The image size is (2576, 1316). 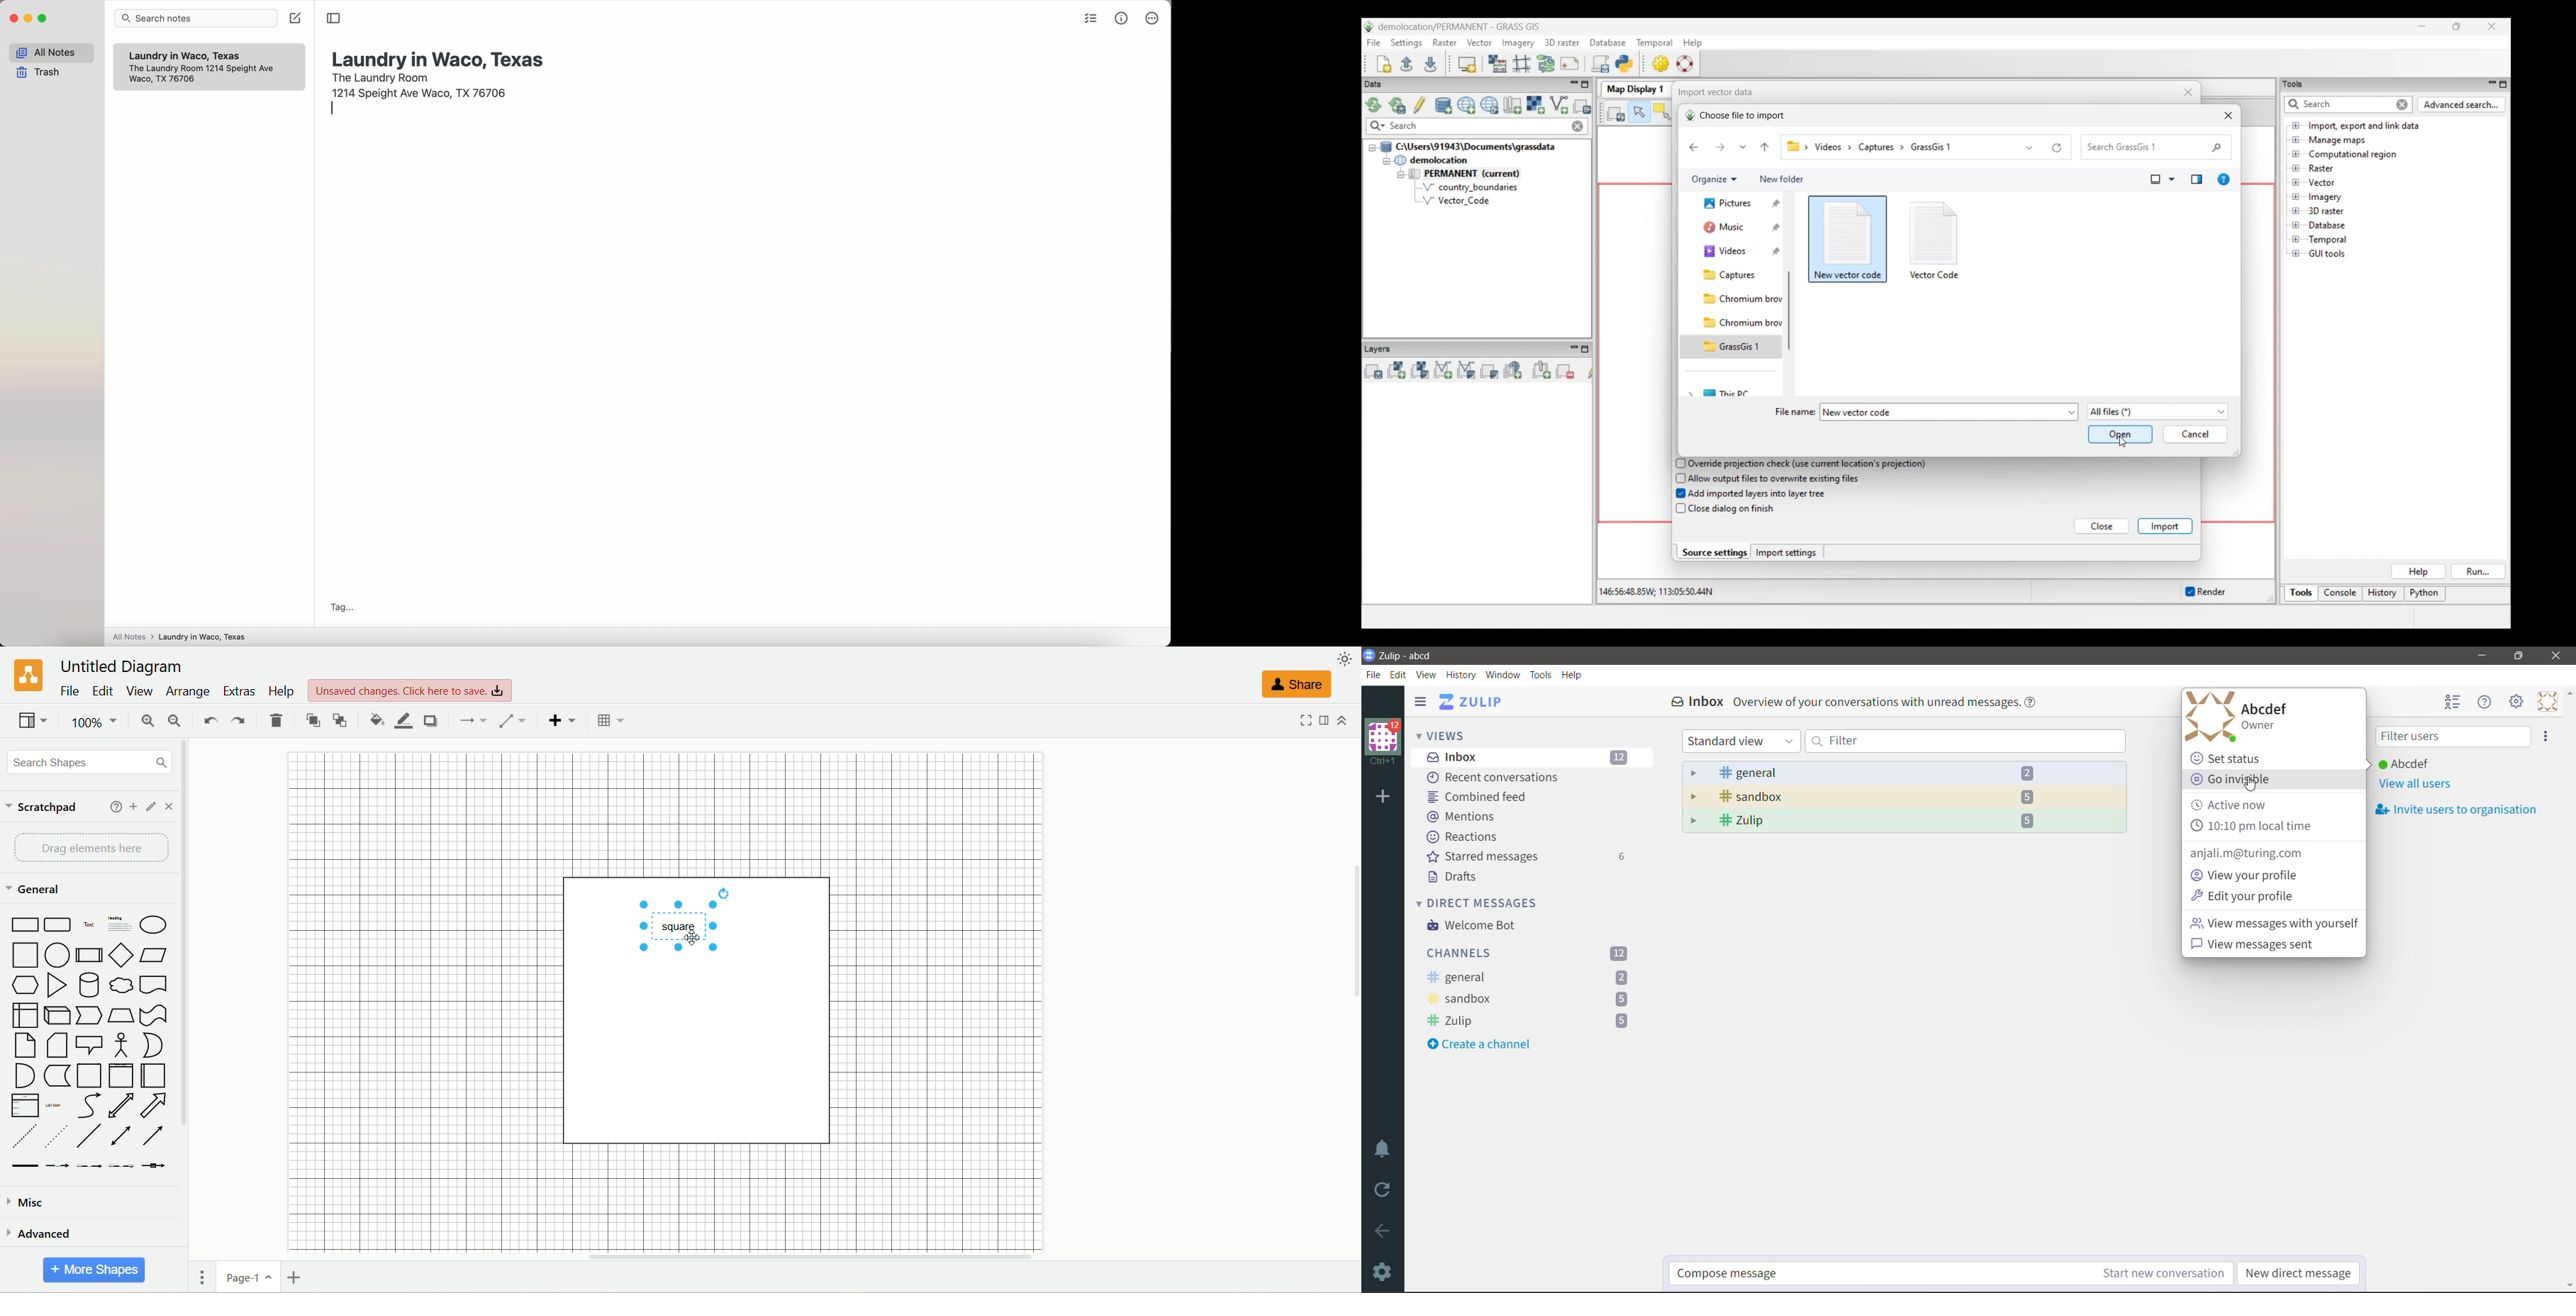 What do you see at coordinates (104, 691) in the screenshot?
I see `edit` at bounding box center [104, 691].